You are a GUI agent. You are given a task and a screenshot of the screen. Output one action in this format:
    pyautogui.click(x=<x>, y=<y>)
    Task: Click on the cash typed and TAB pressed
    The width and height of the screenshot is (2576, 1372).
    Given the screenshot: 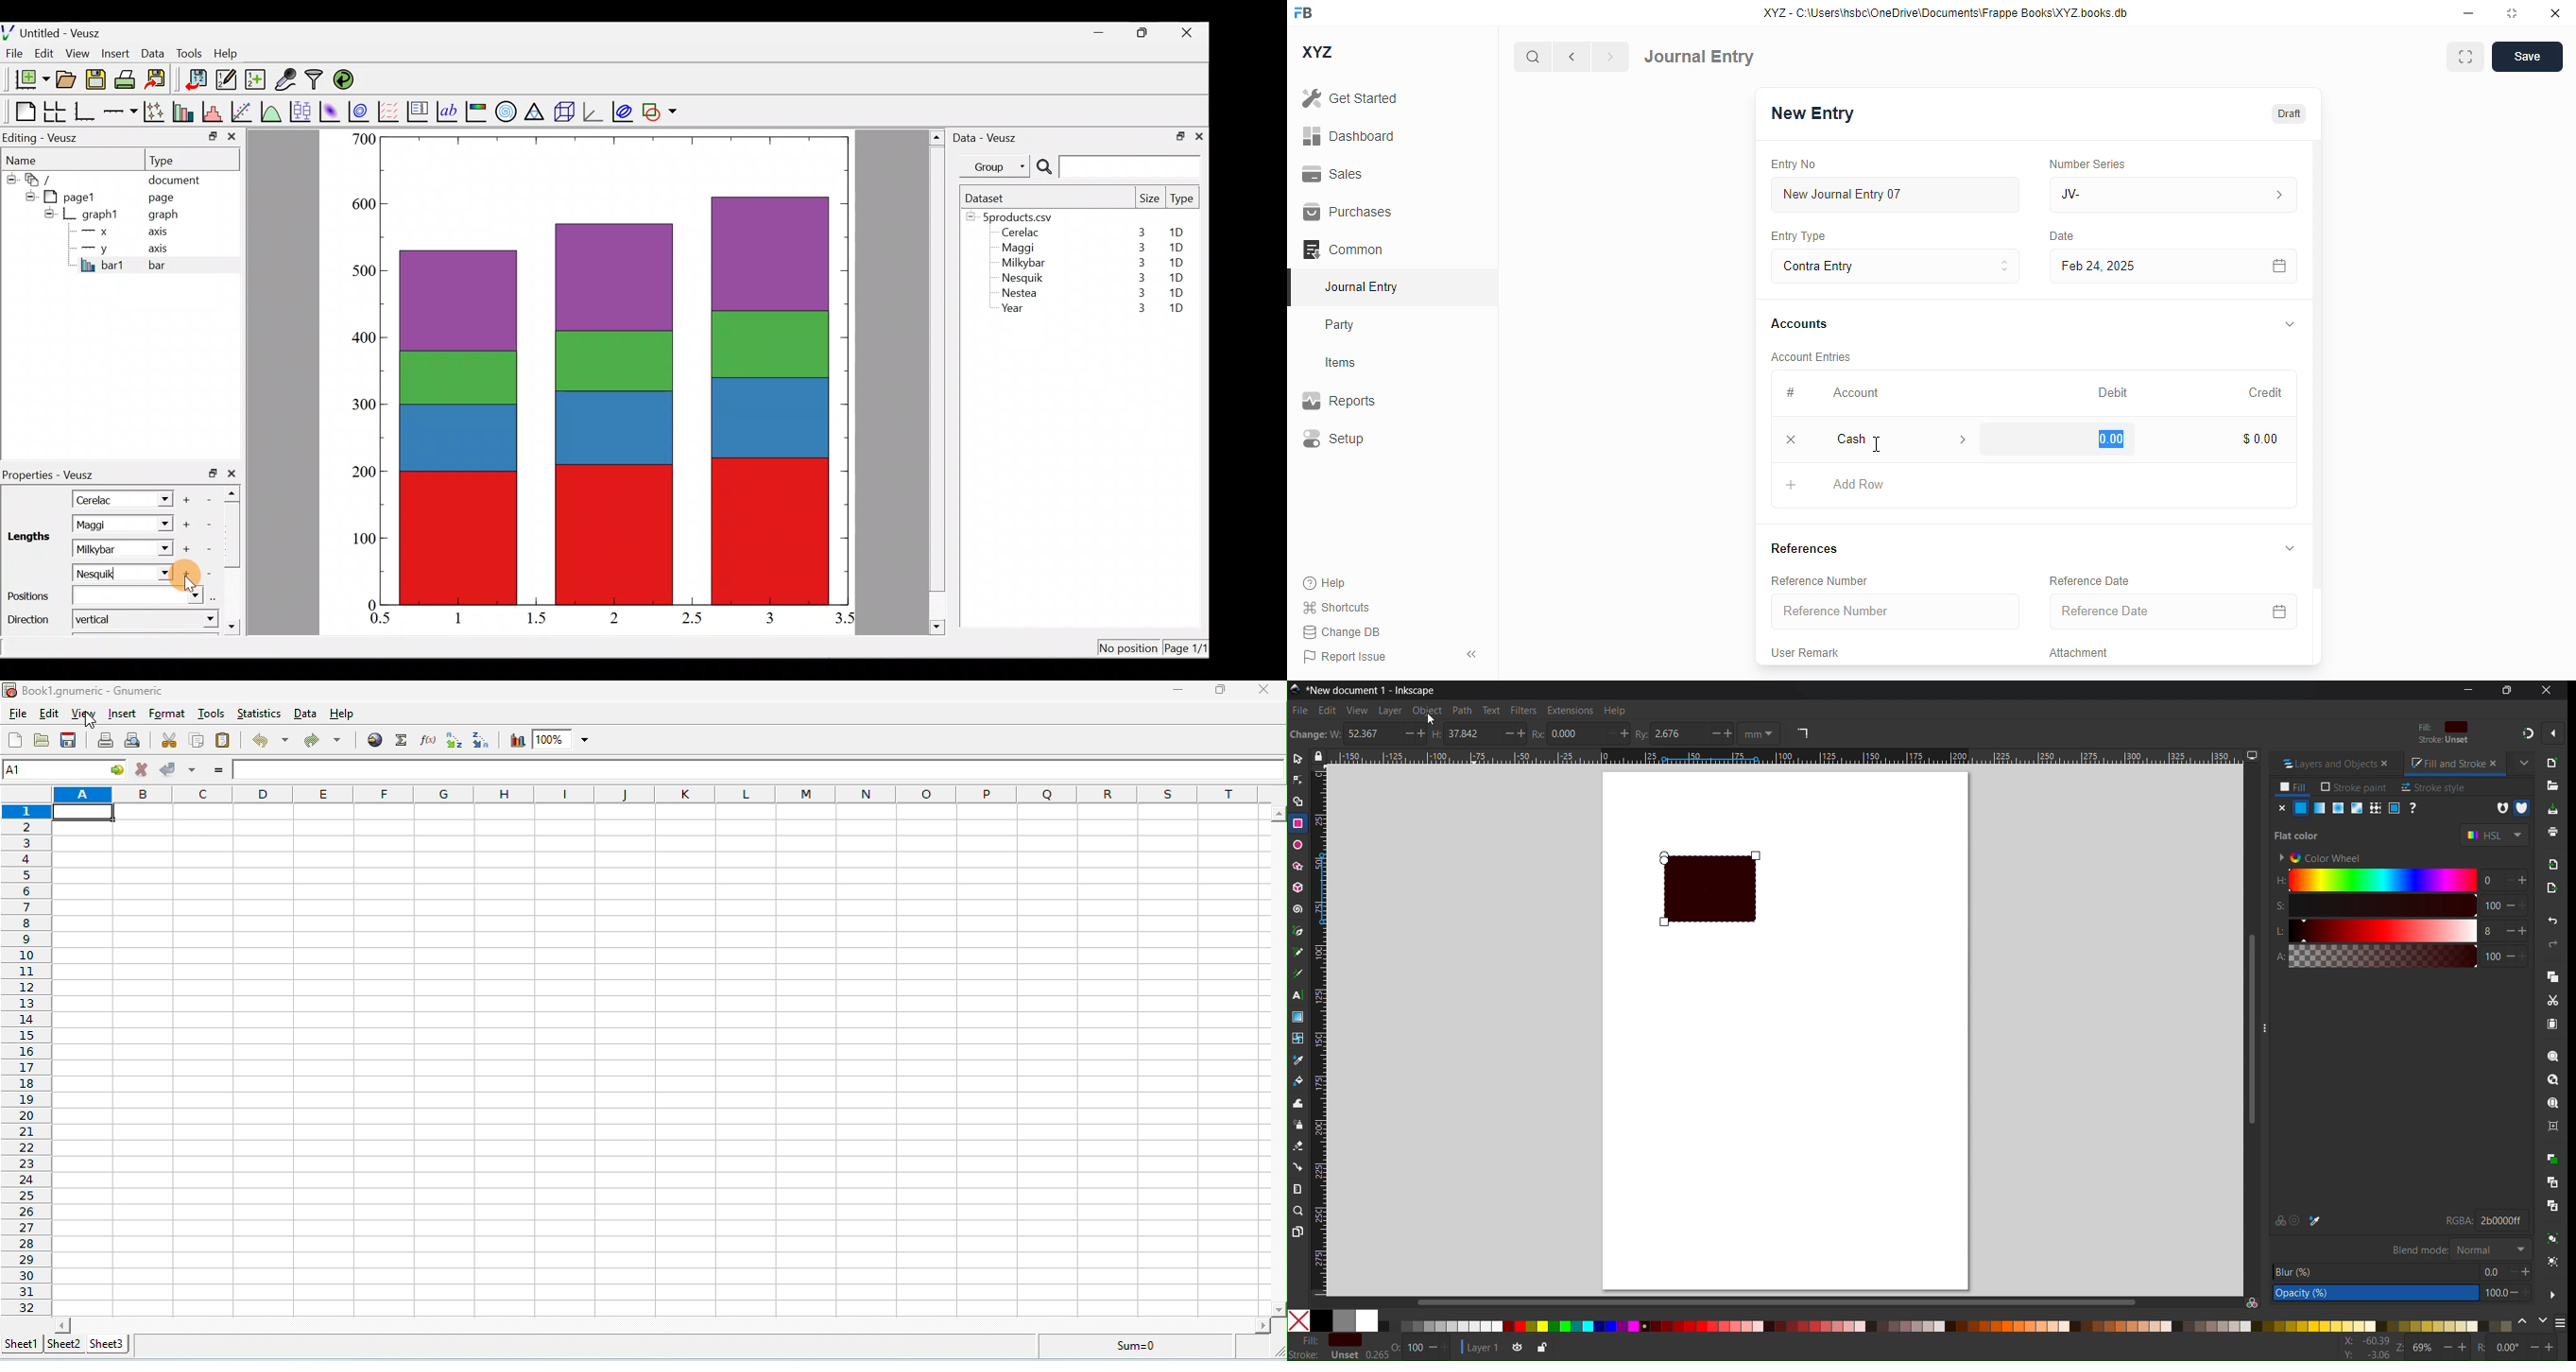 What is the action you would take?
    pyautogui.click(x=1879, y=439)
    